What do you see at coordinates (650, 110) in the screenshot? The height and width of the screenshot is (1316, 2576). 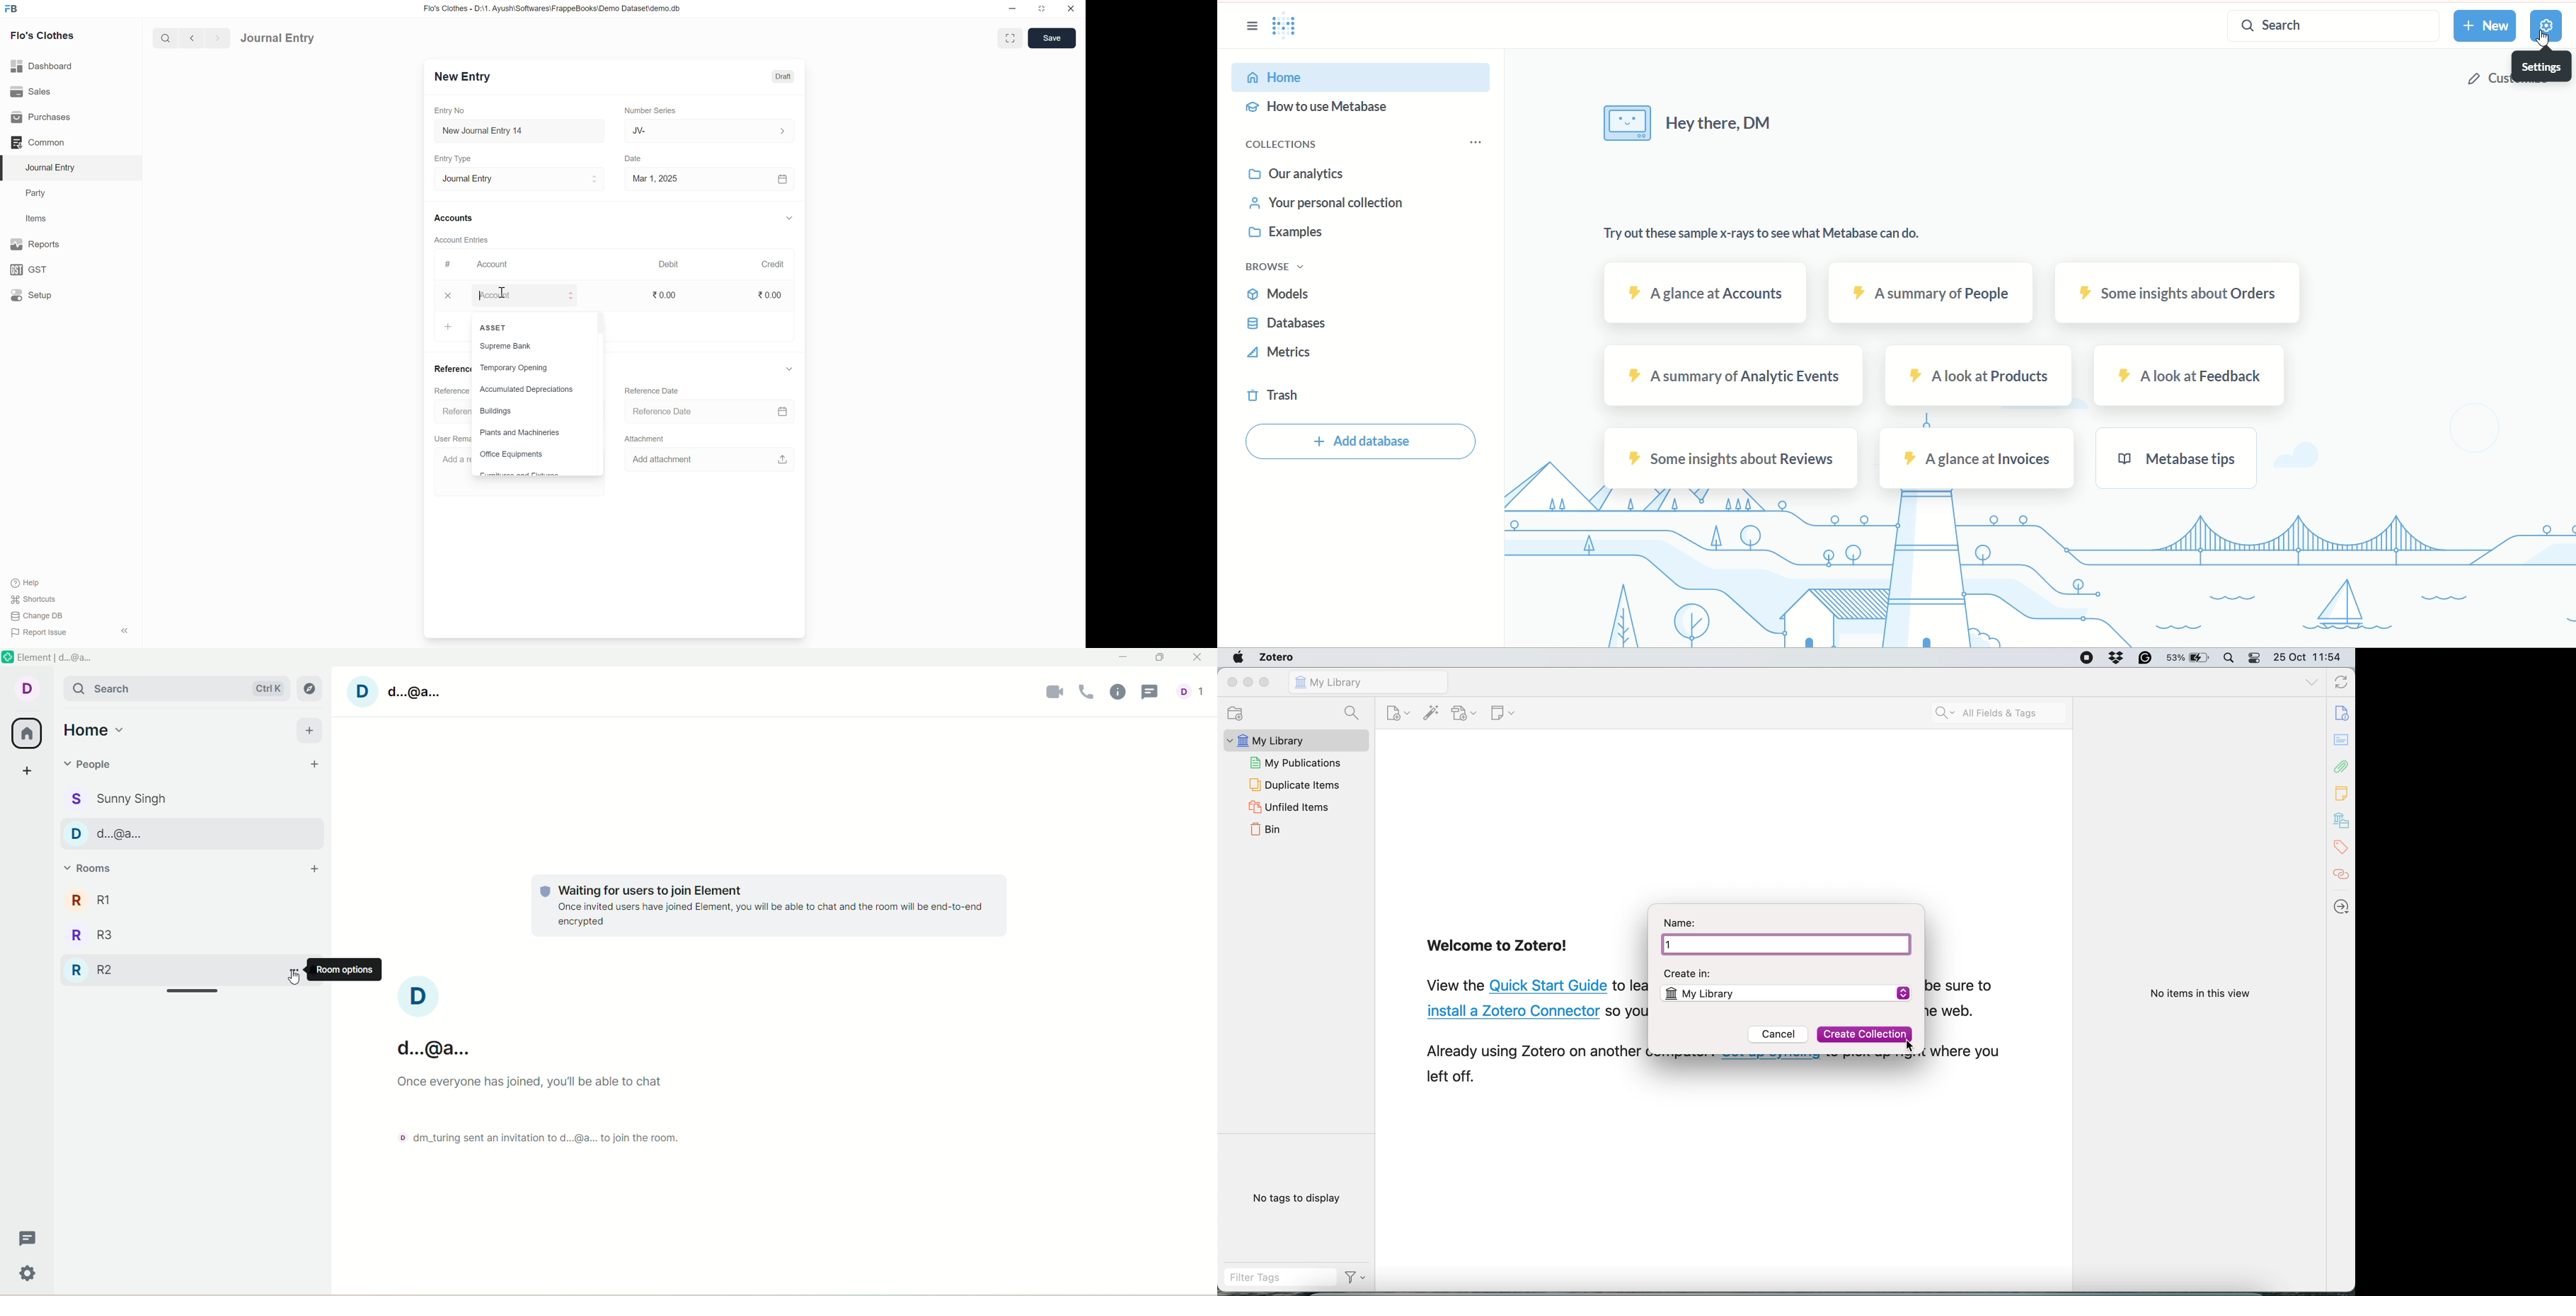 I see `Number Series` at bounding box center [650, 110].